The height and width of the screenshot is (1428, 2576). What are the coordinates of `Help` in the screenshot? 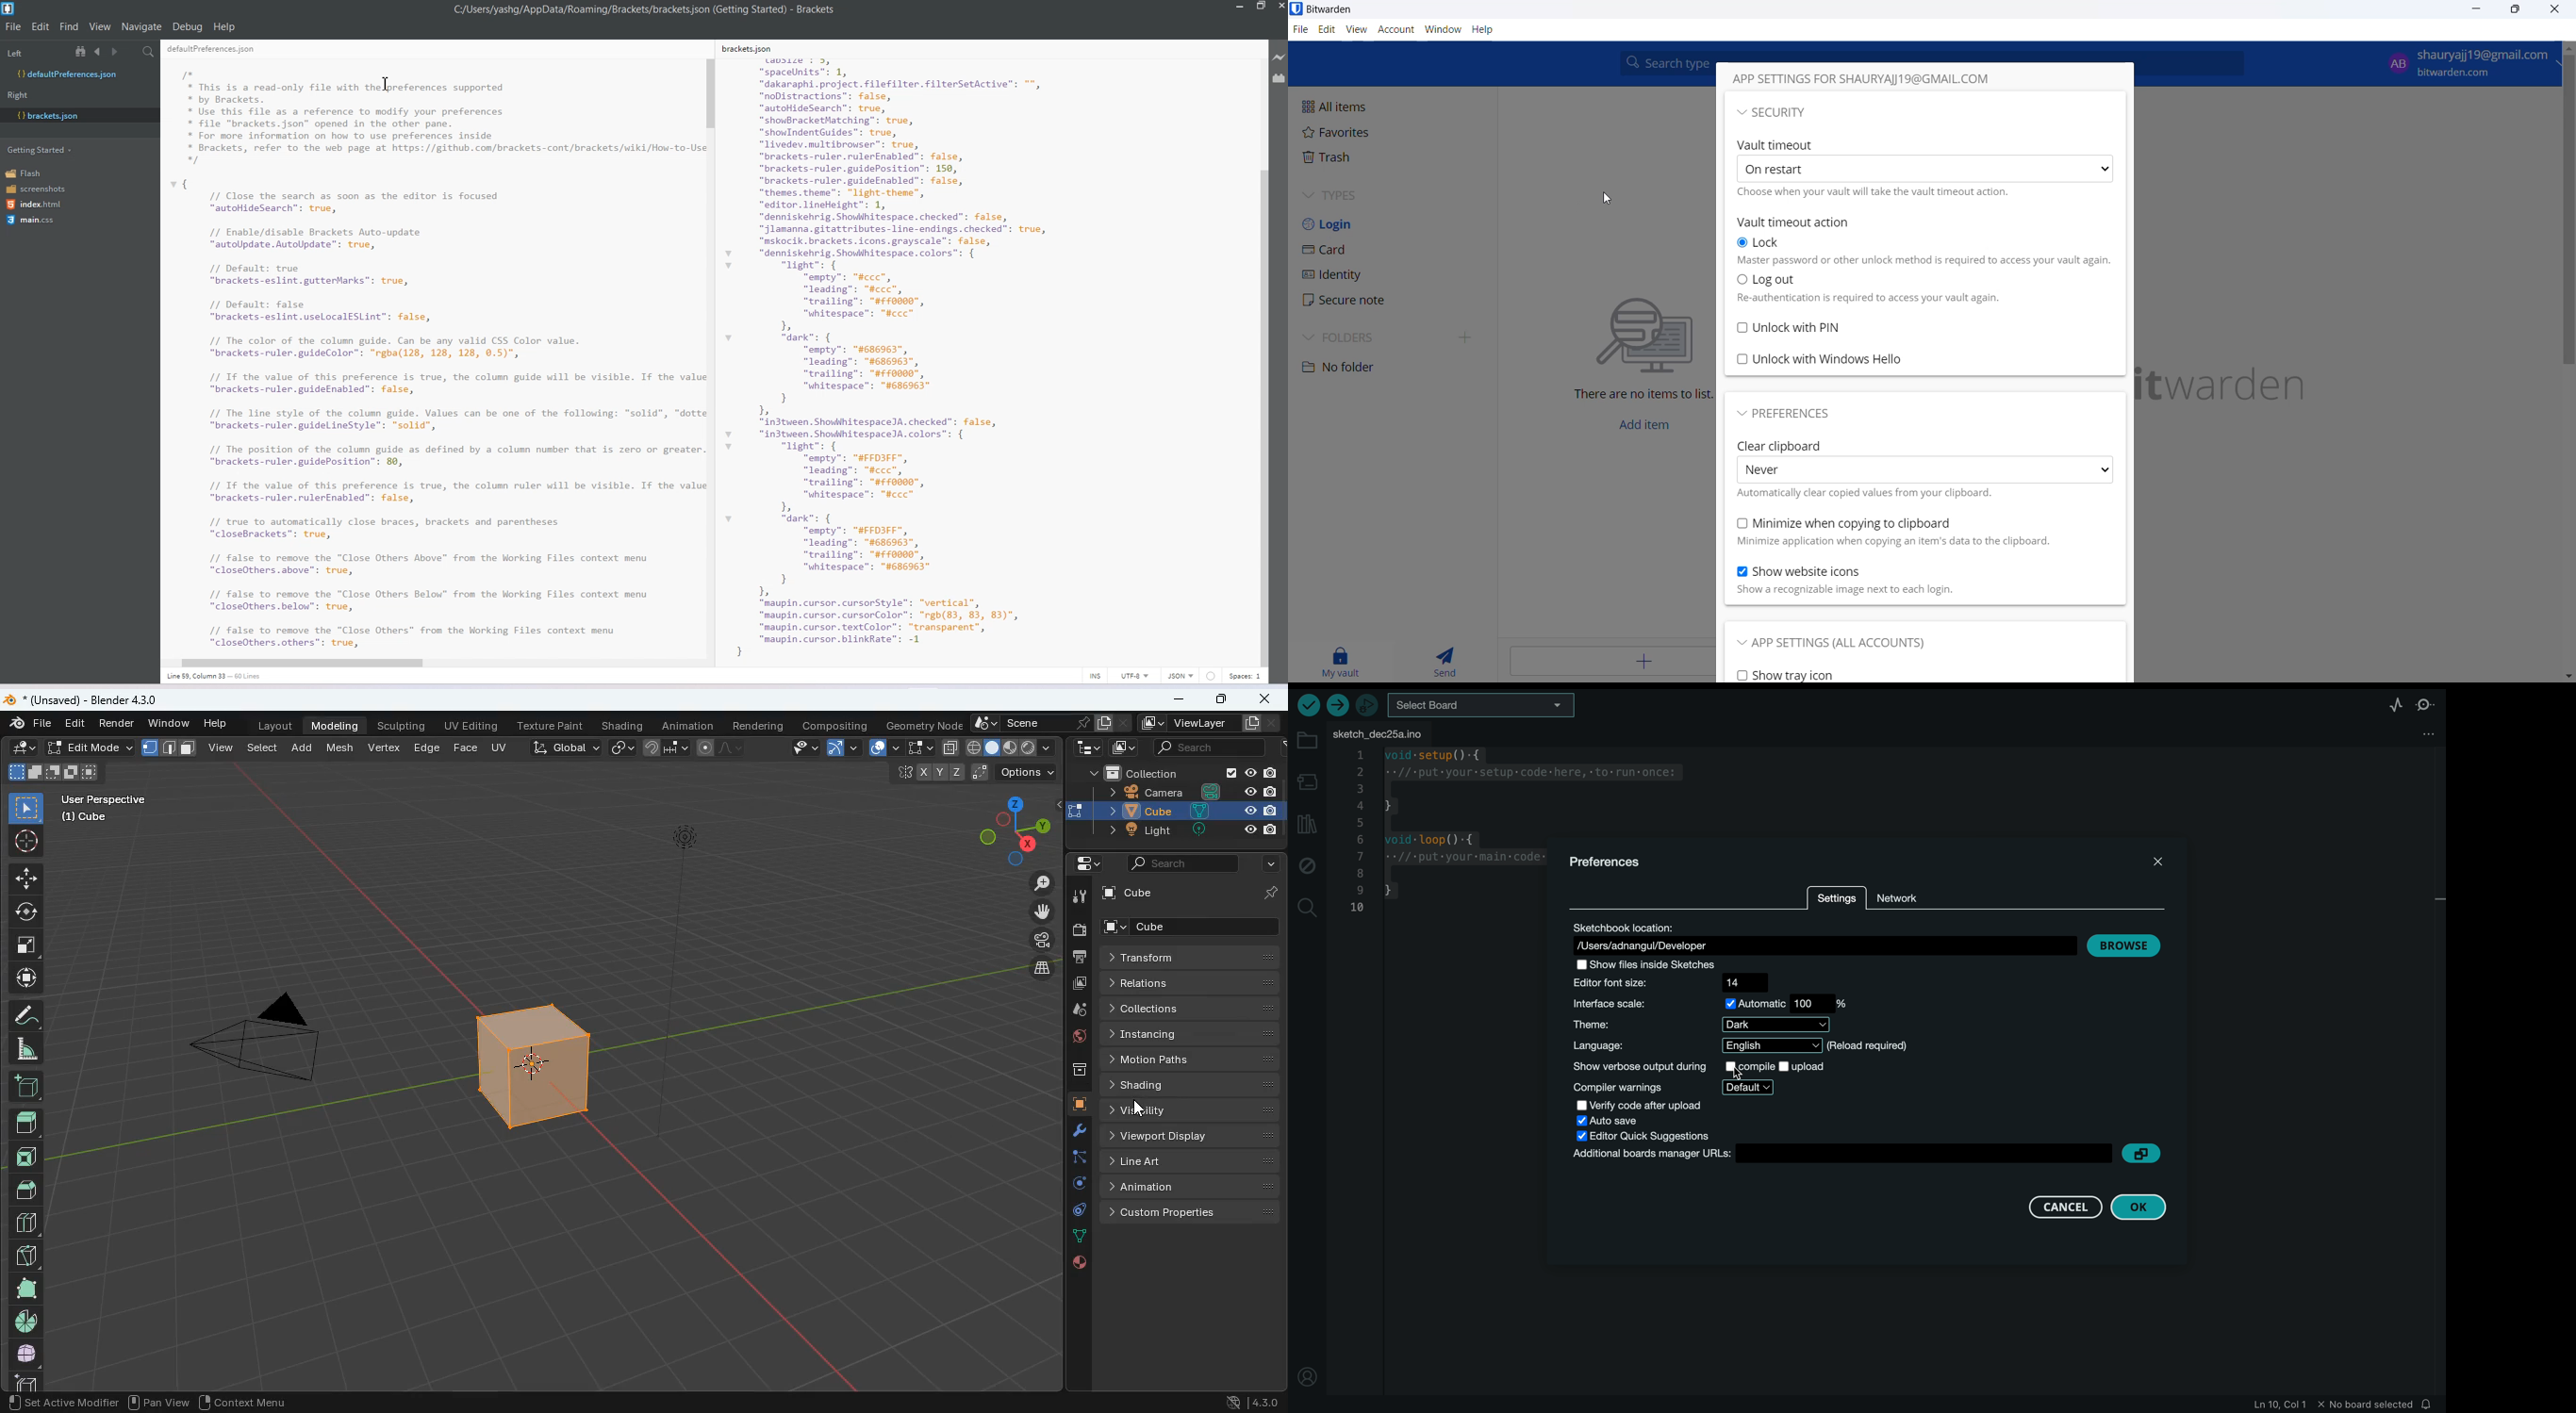 It's located at (225, 27).